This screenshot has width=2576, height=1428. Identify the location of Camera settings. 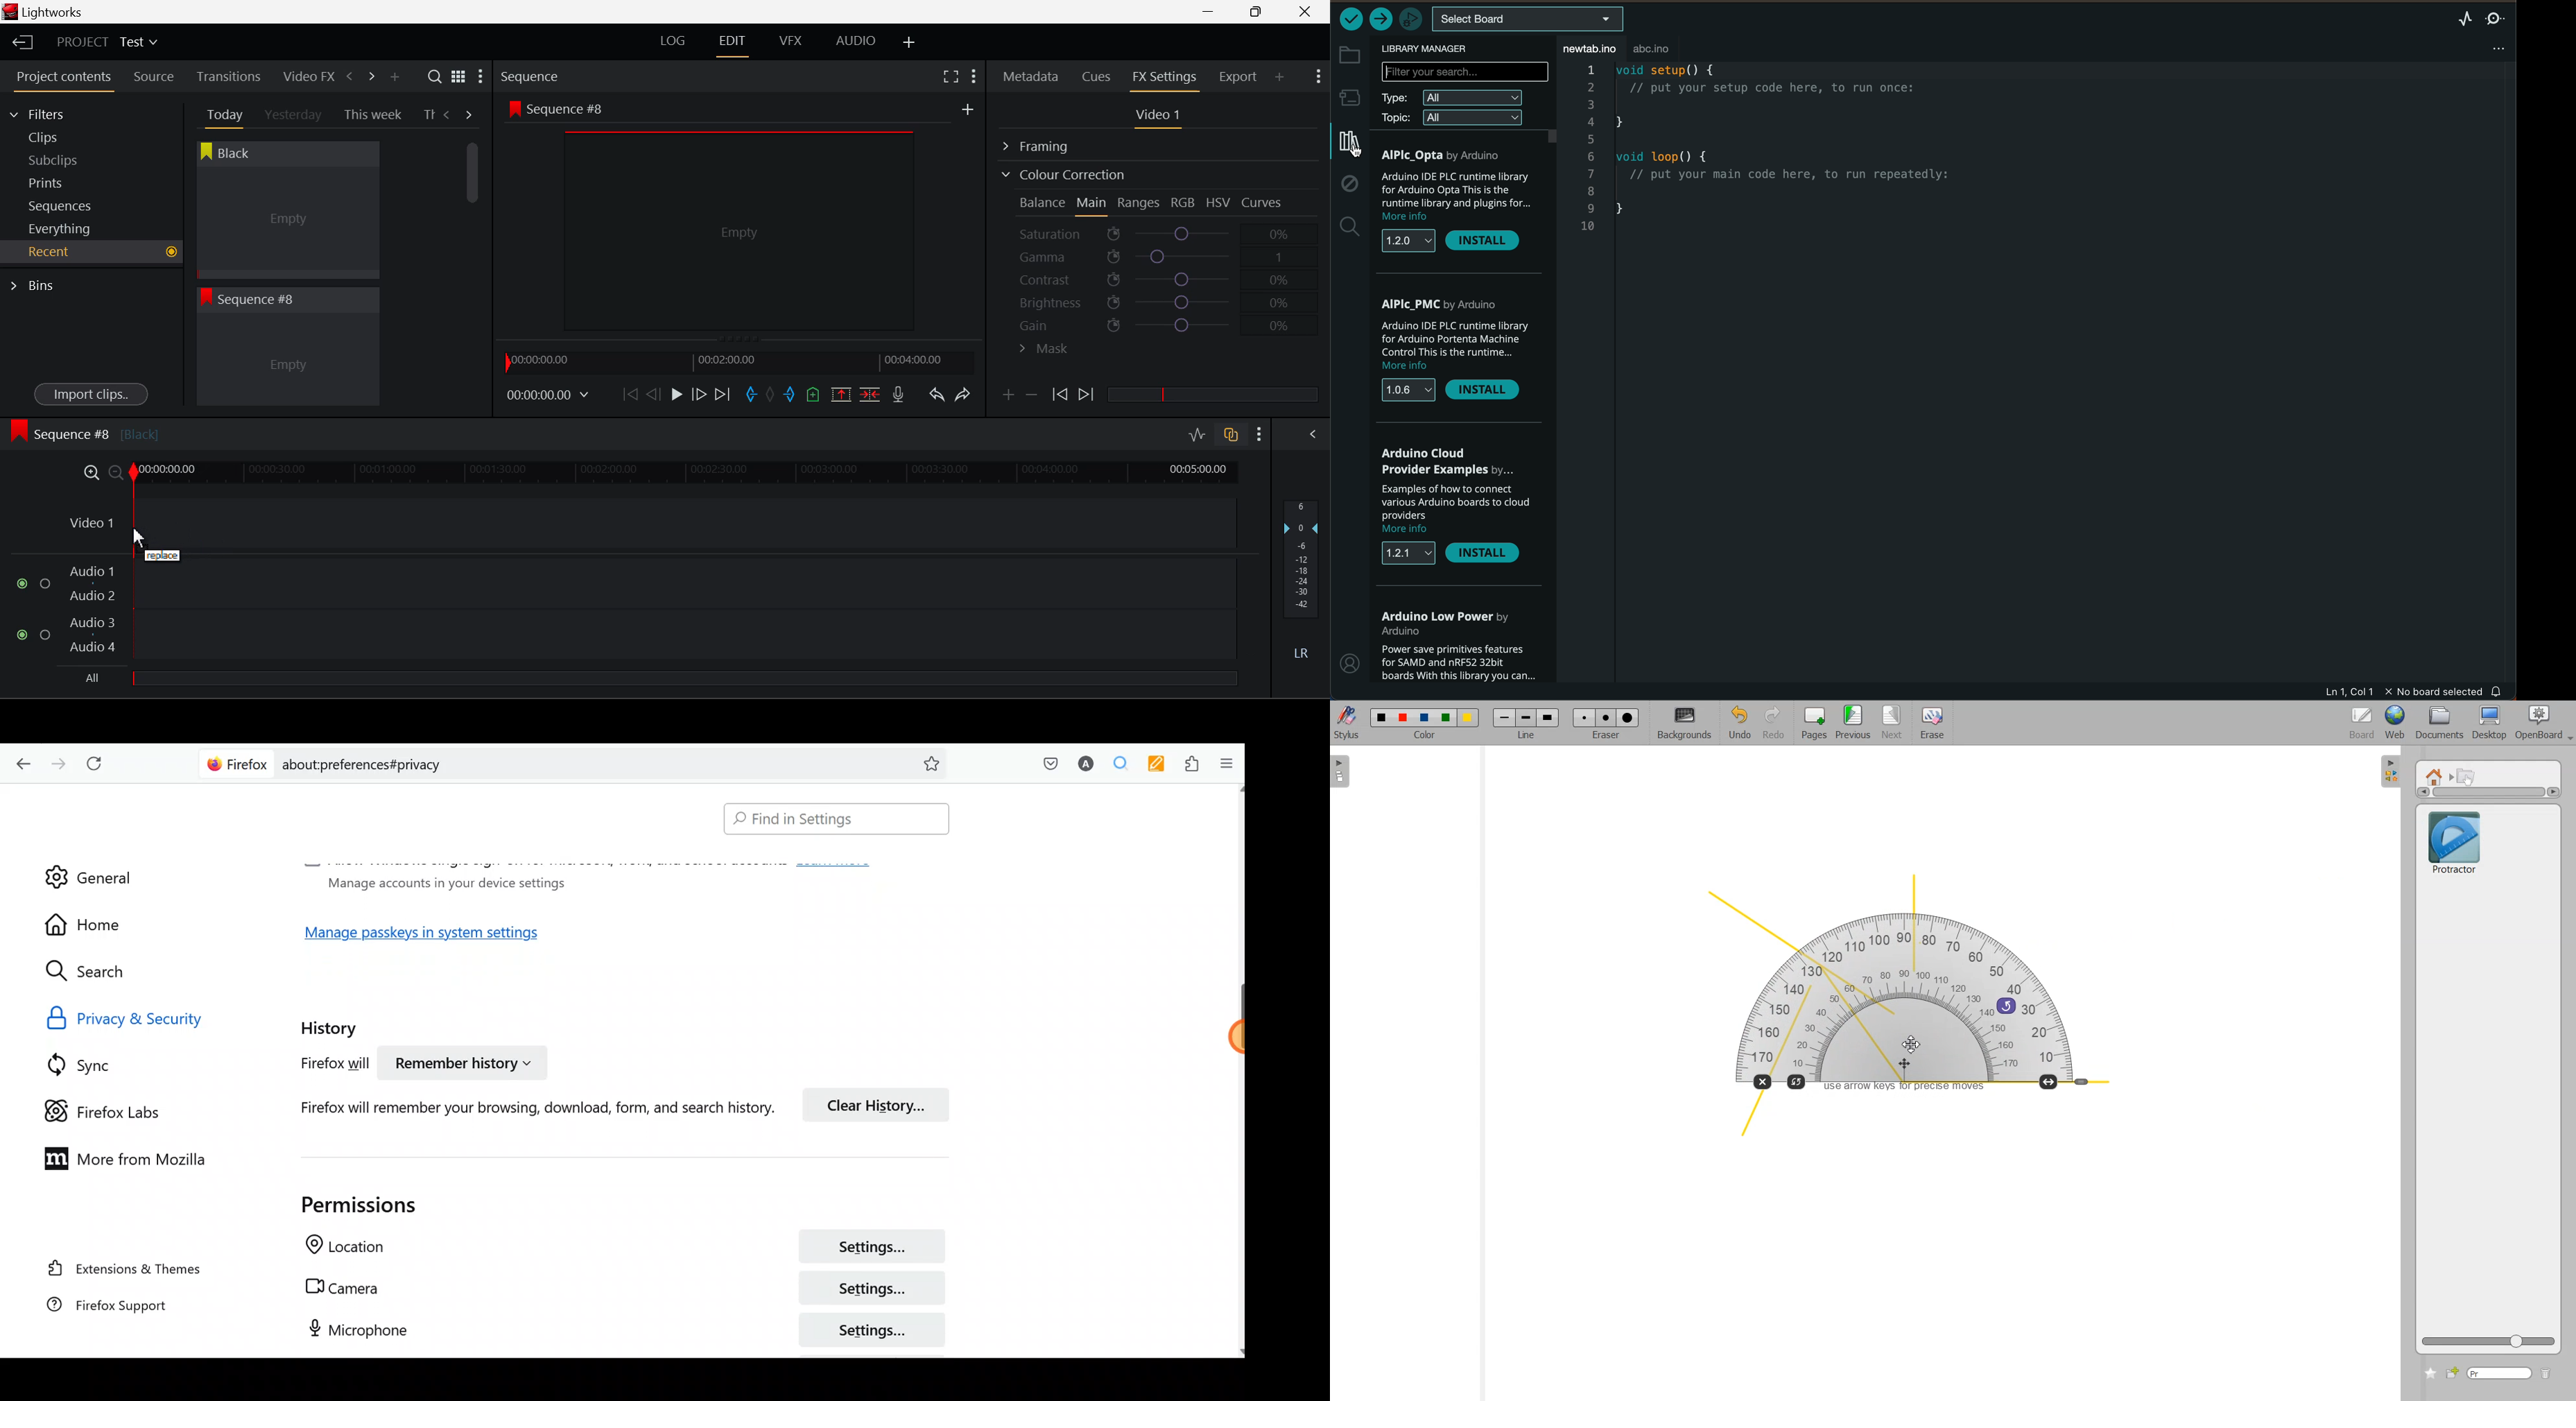
(618, 1288).